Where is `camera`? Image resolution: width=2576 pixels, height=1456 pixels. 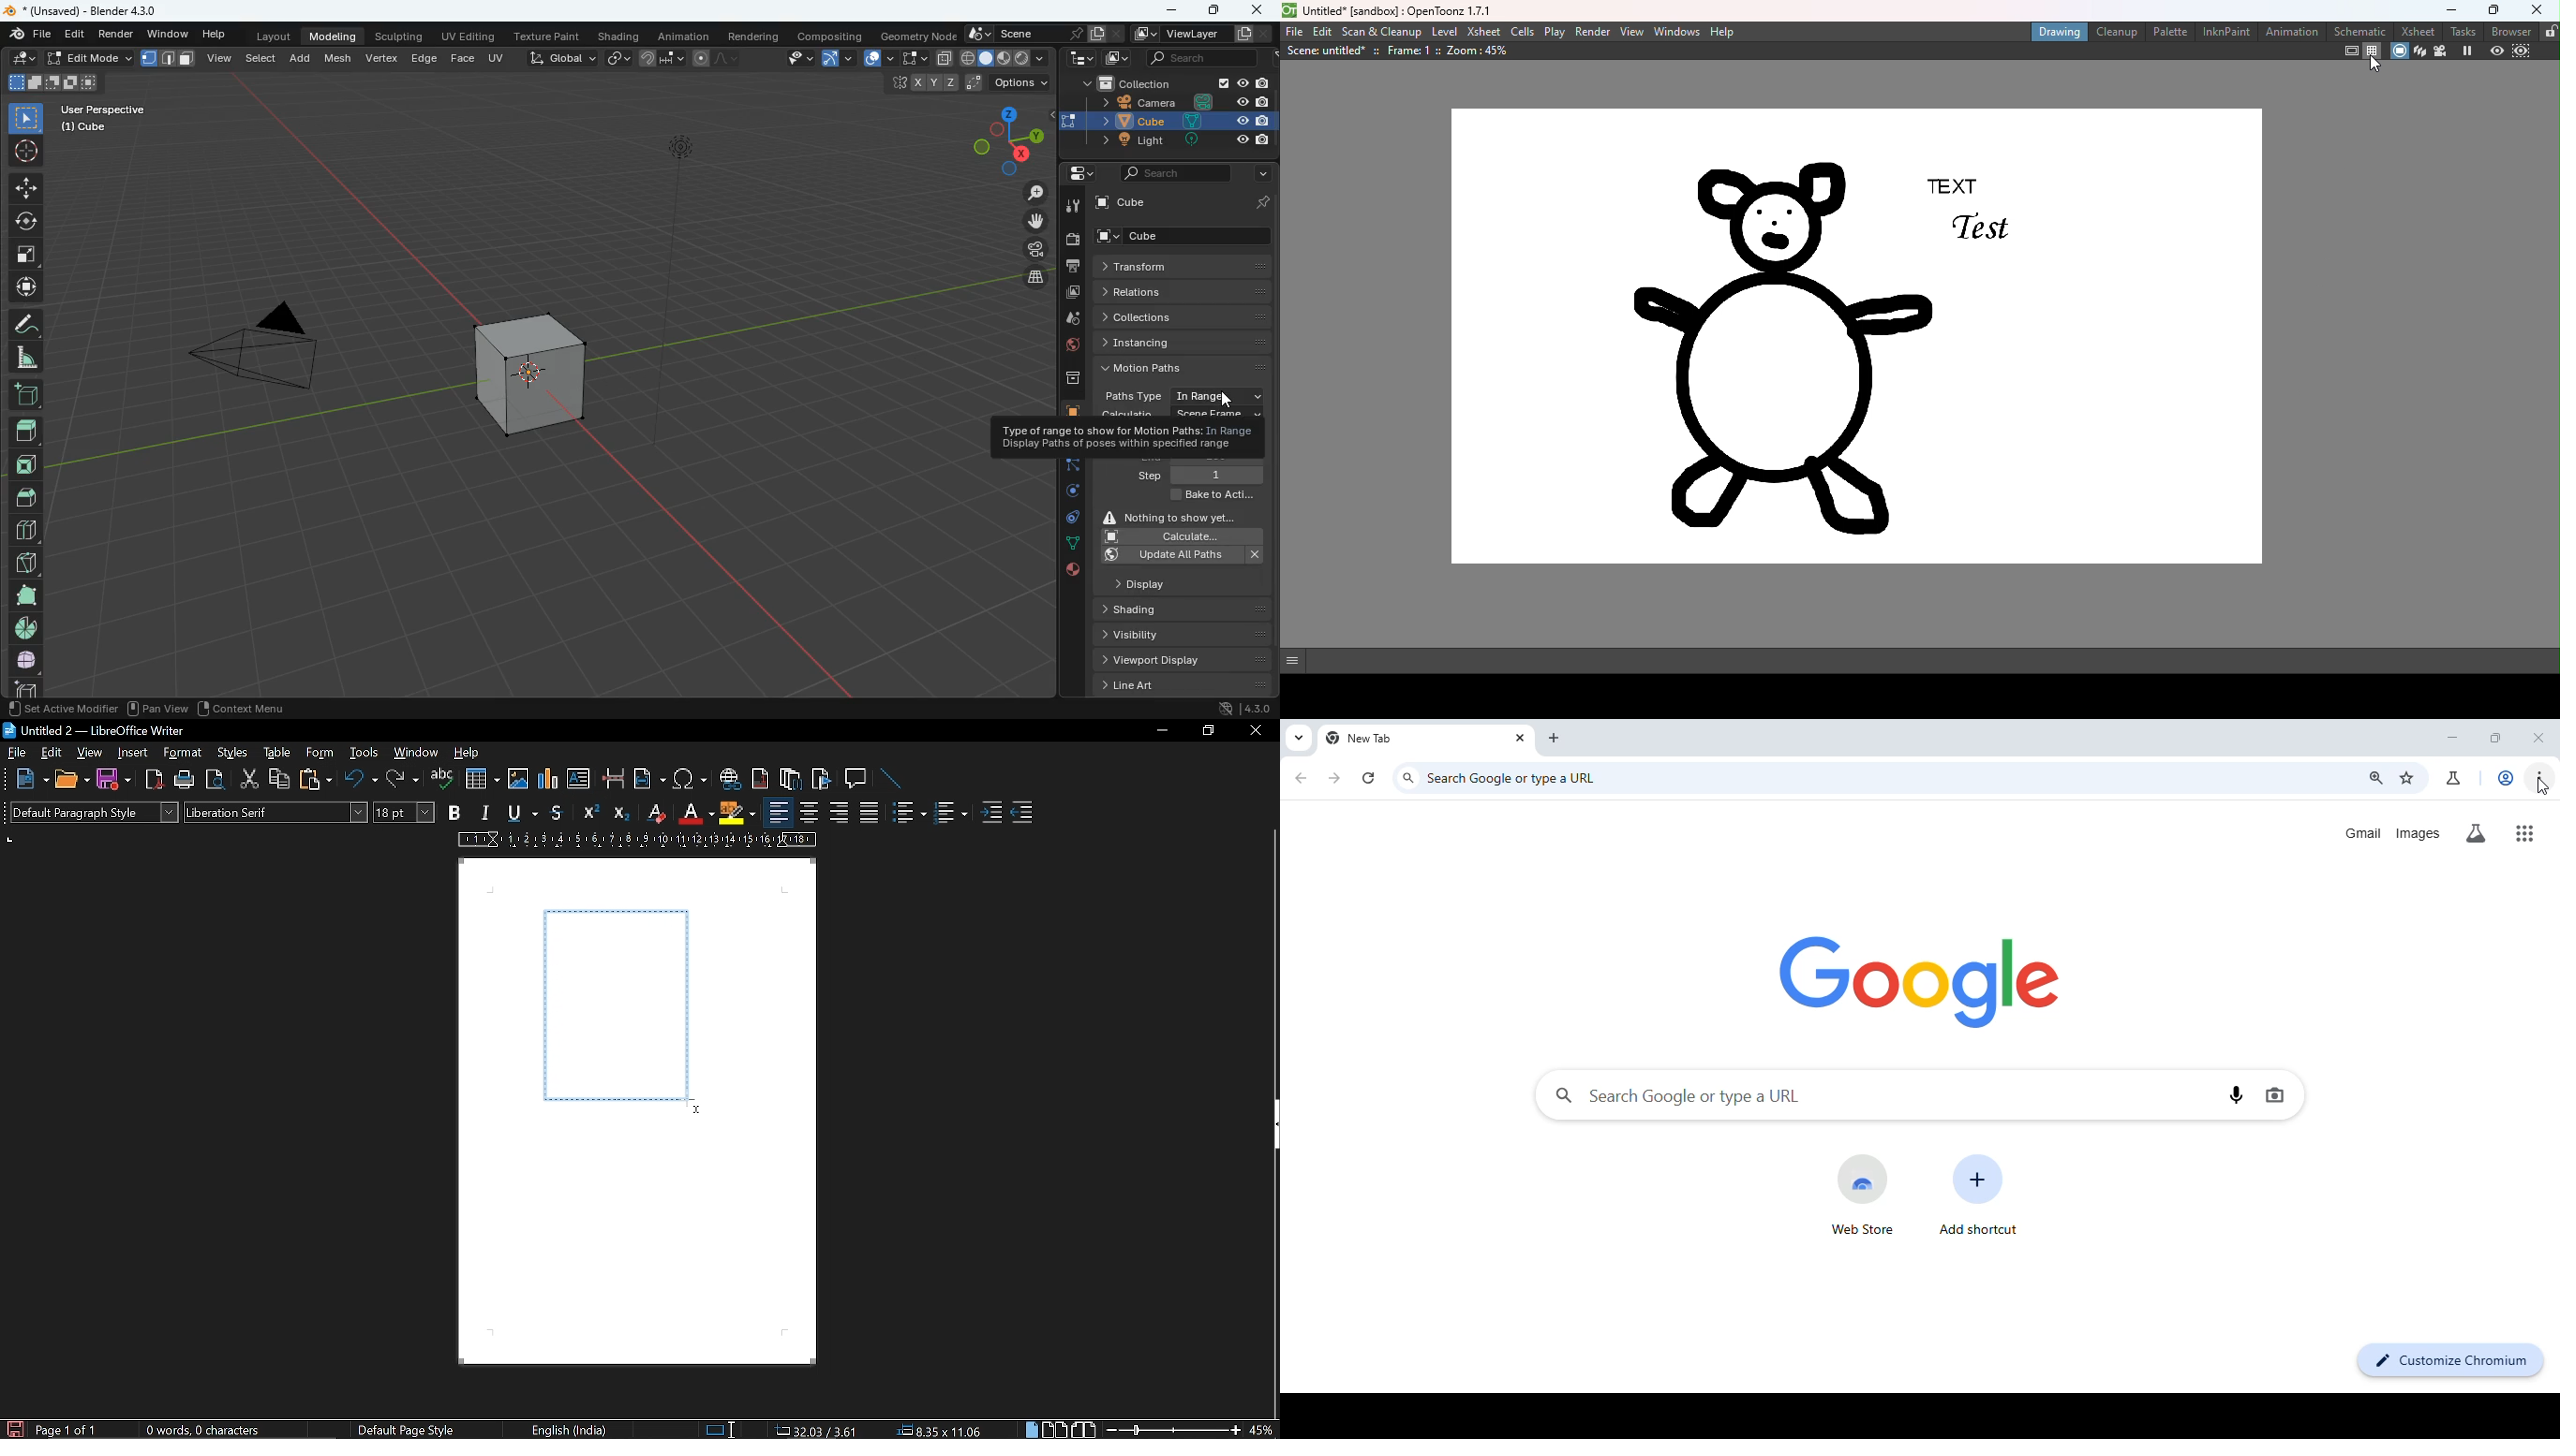
camera is located at coordinates (1071, 240).